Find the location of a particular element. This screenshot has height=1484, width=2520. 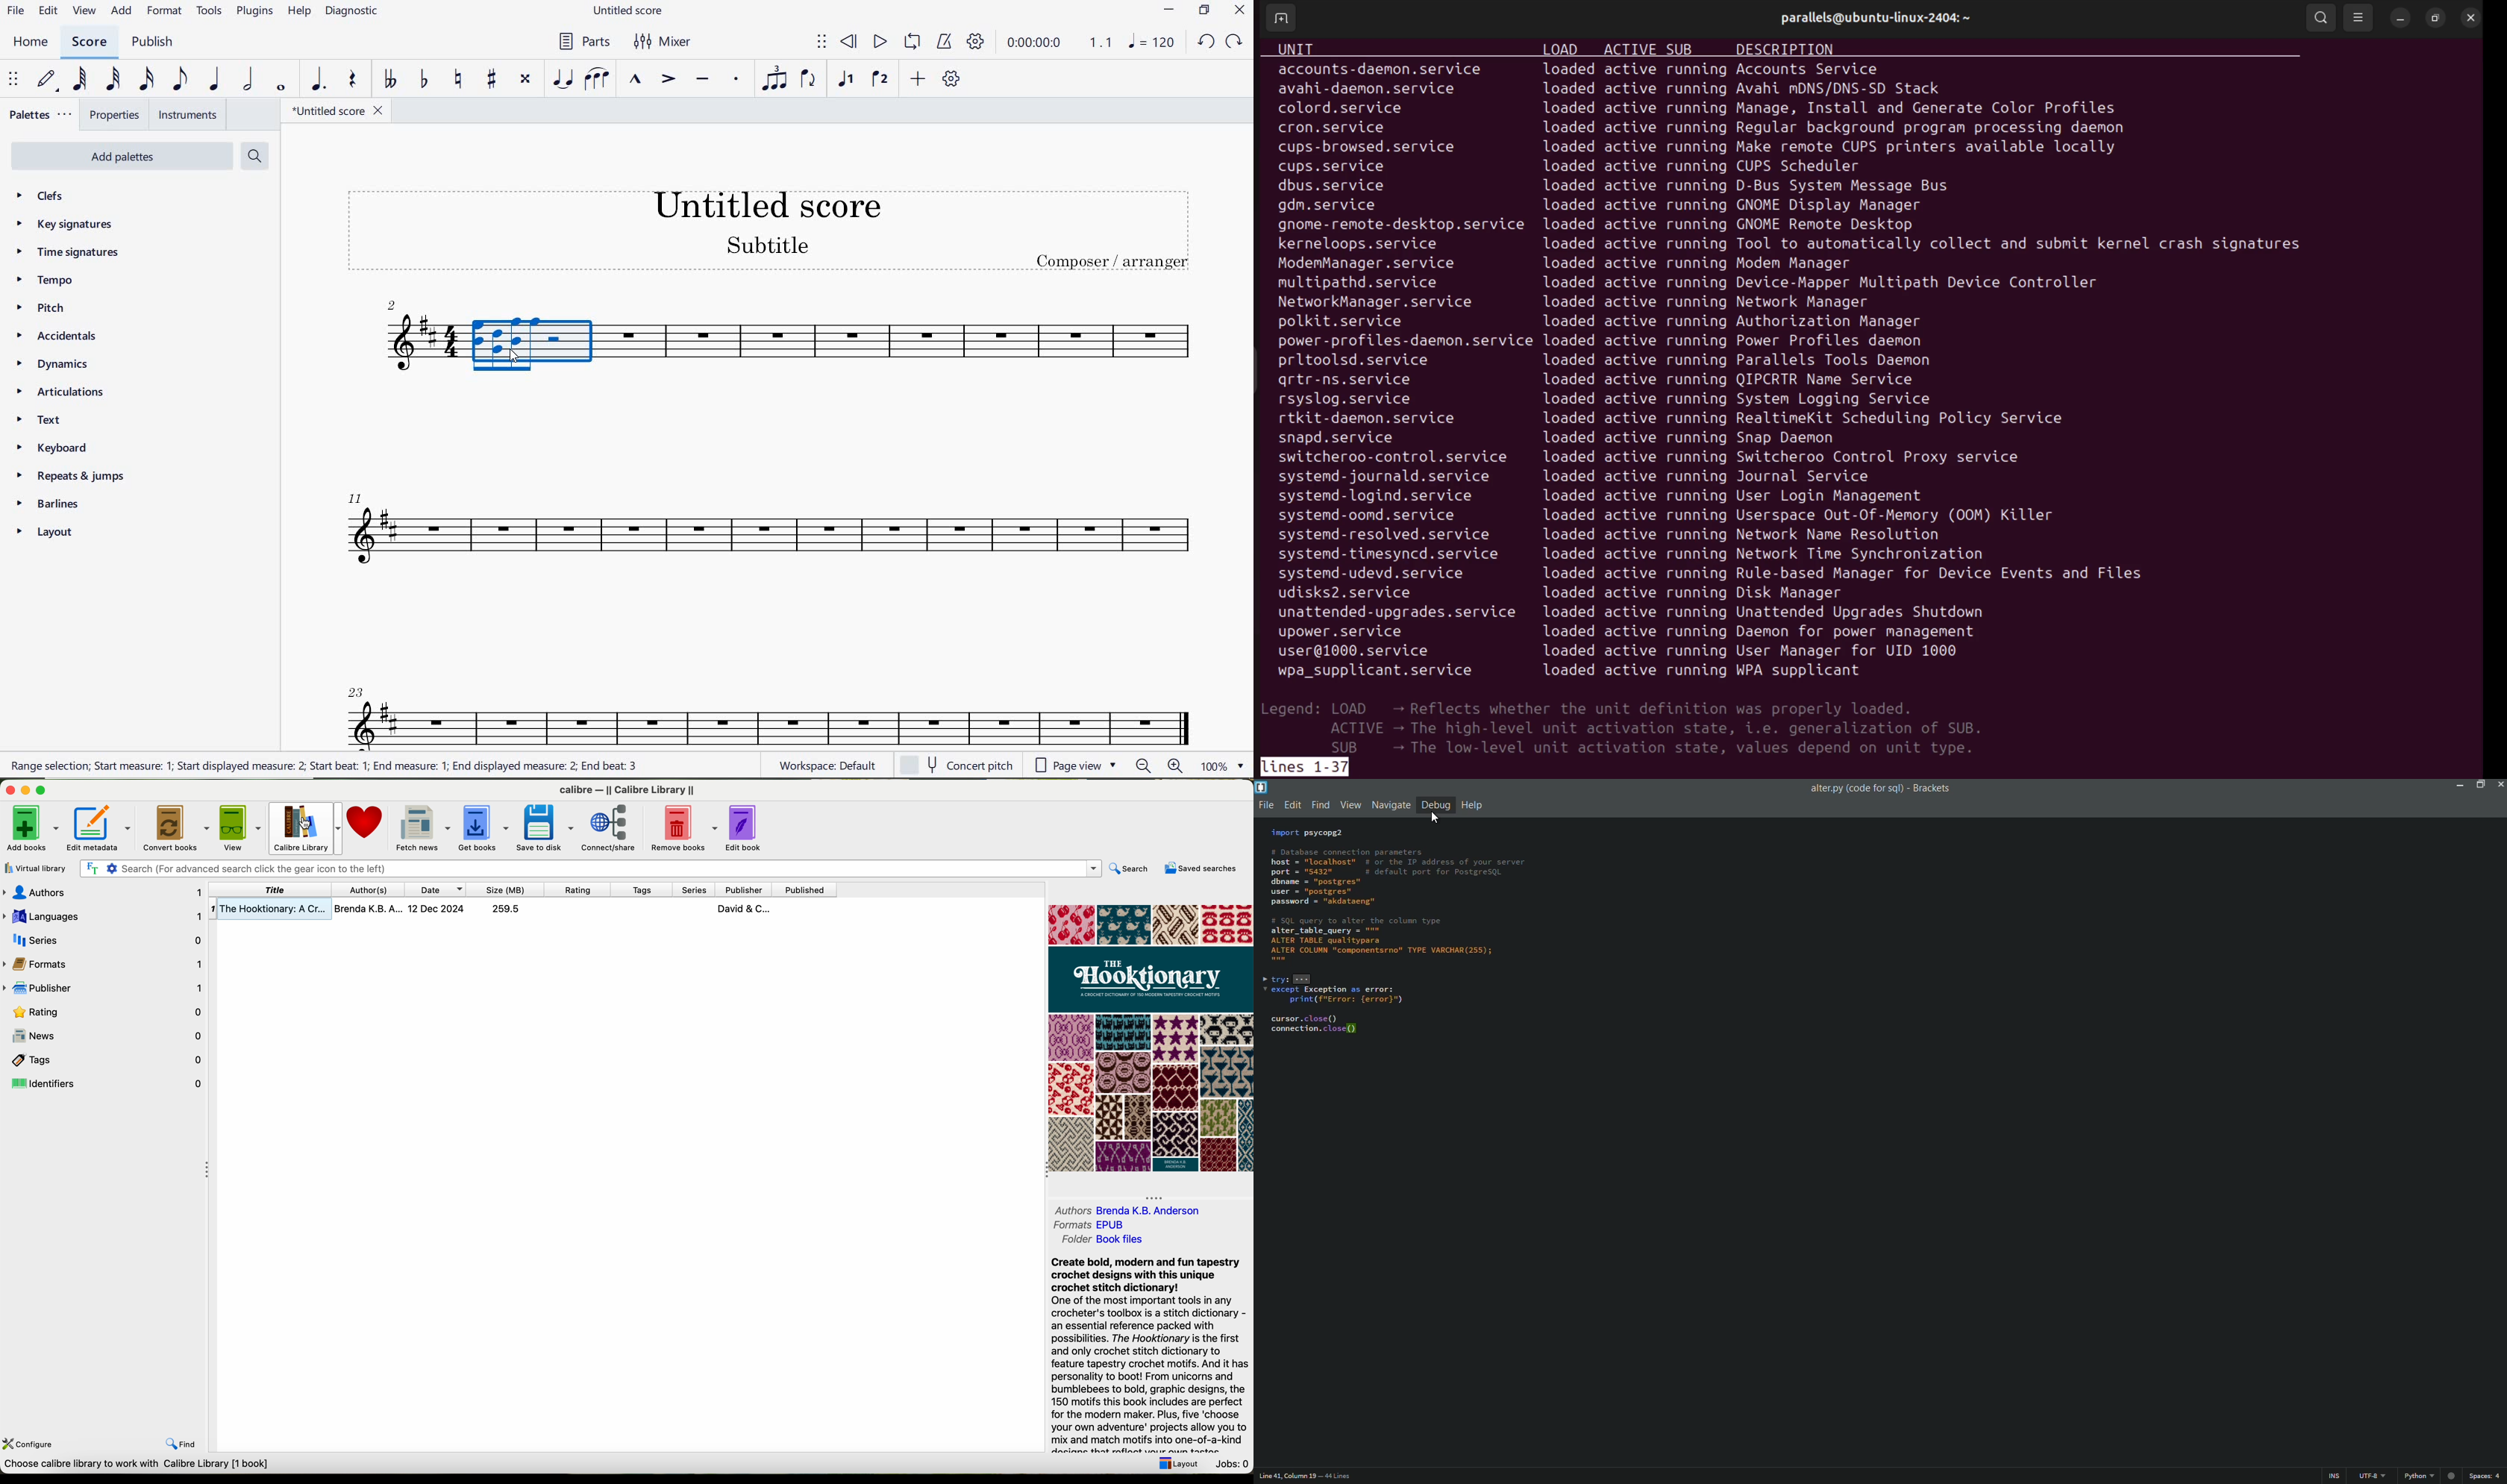

loaded is located at coordinates (1568, 575).